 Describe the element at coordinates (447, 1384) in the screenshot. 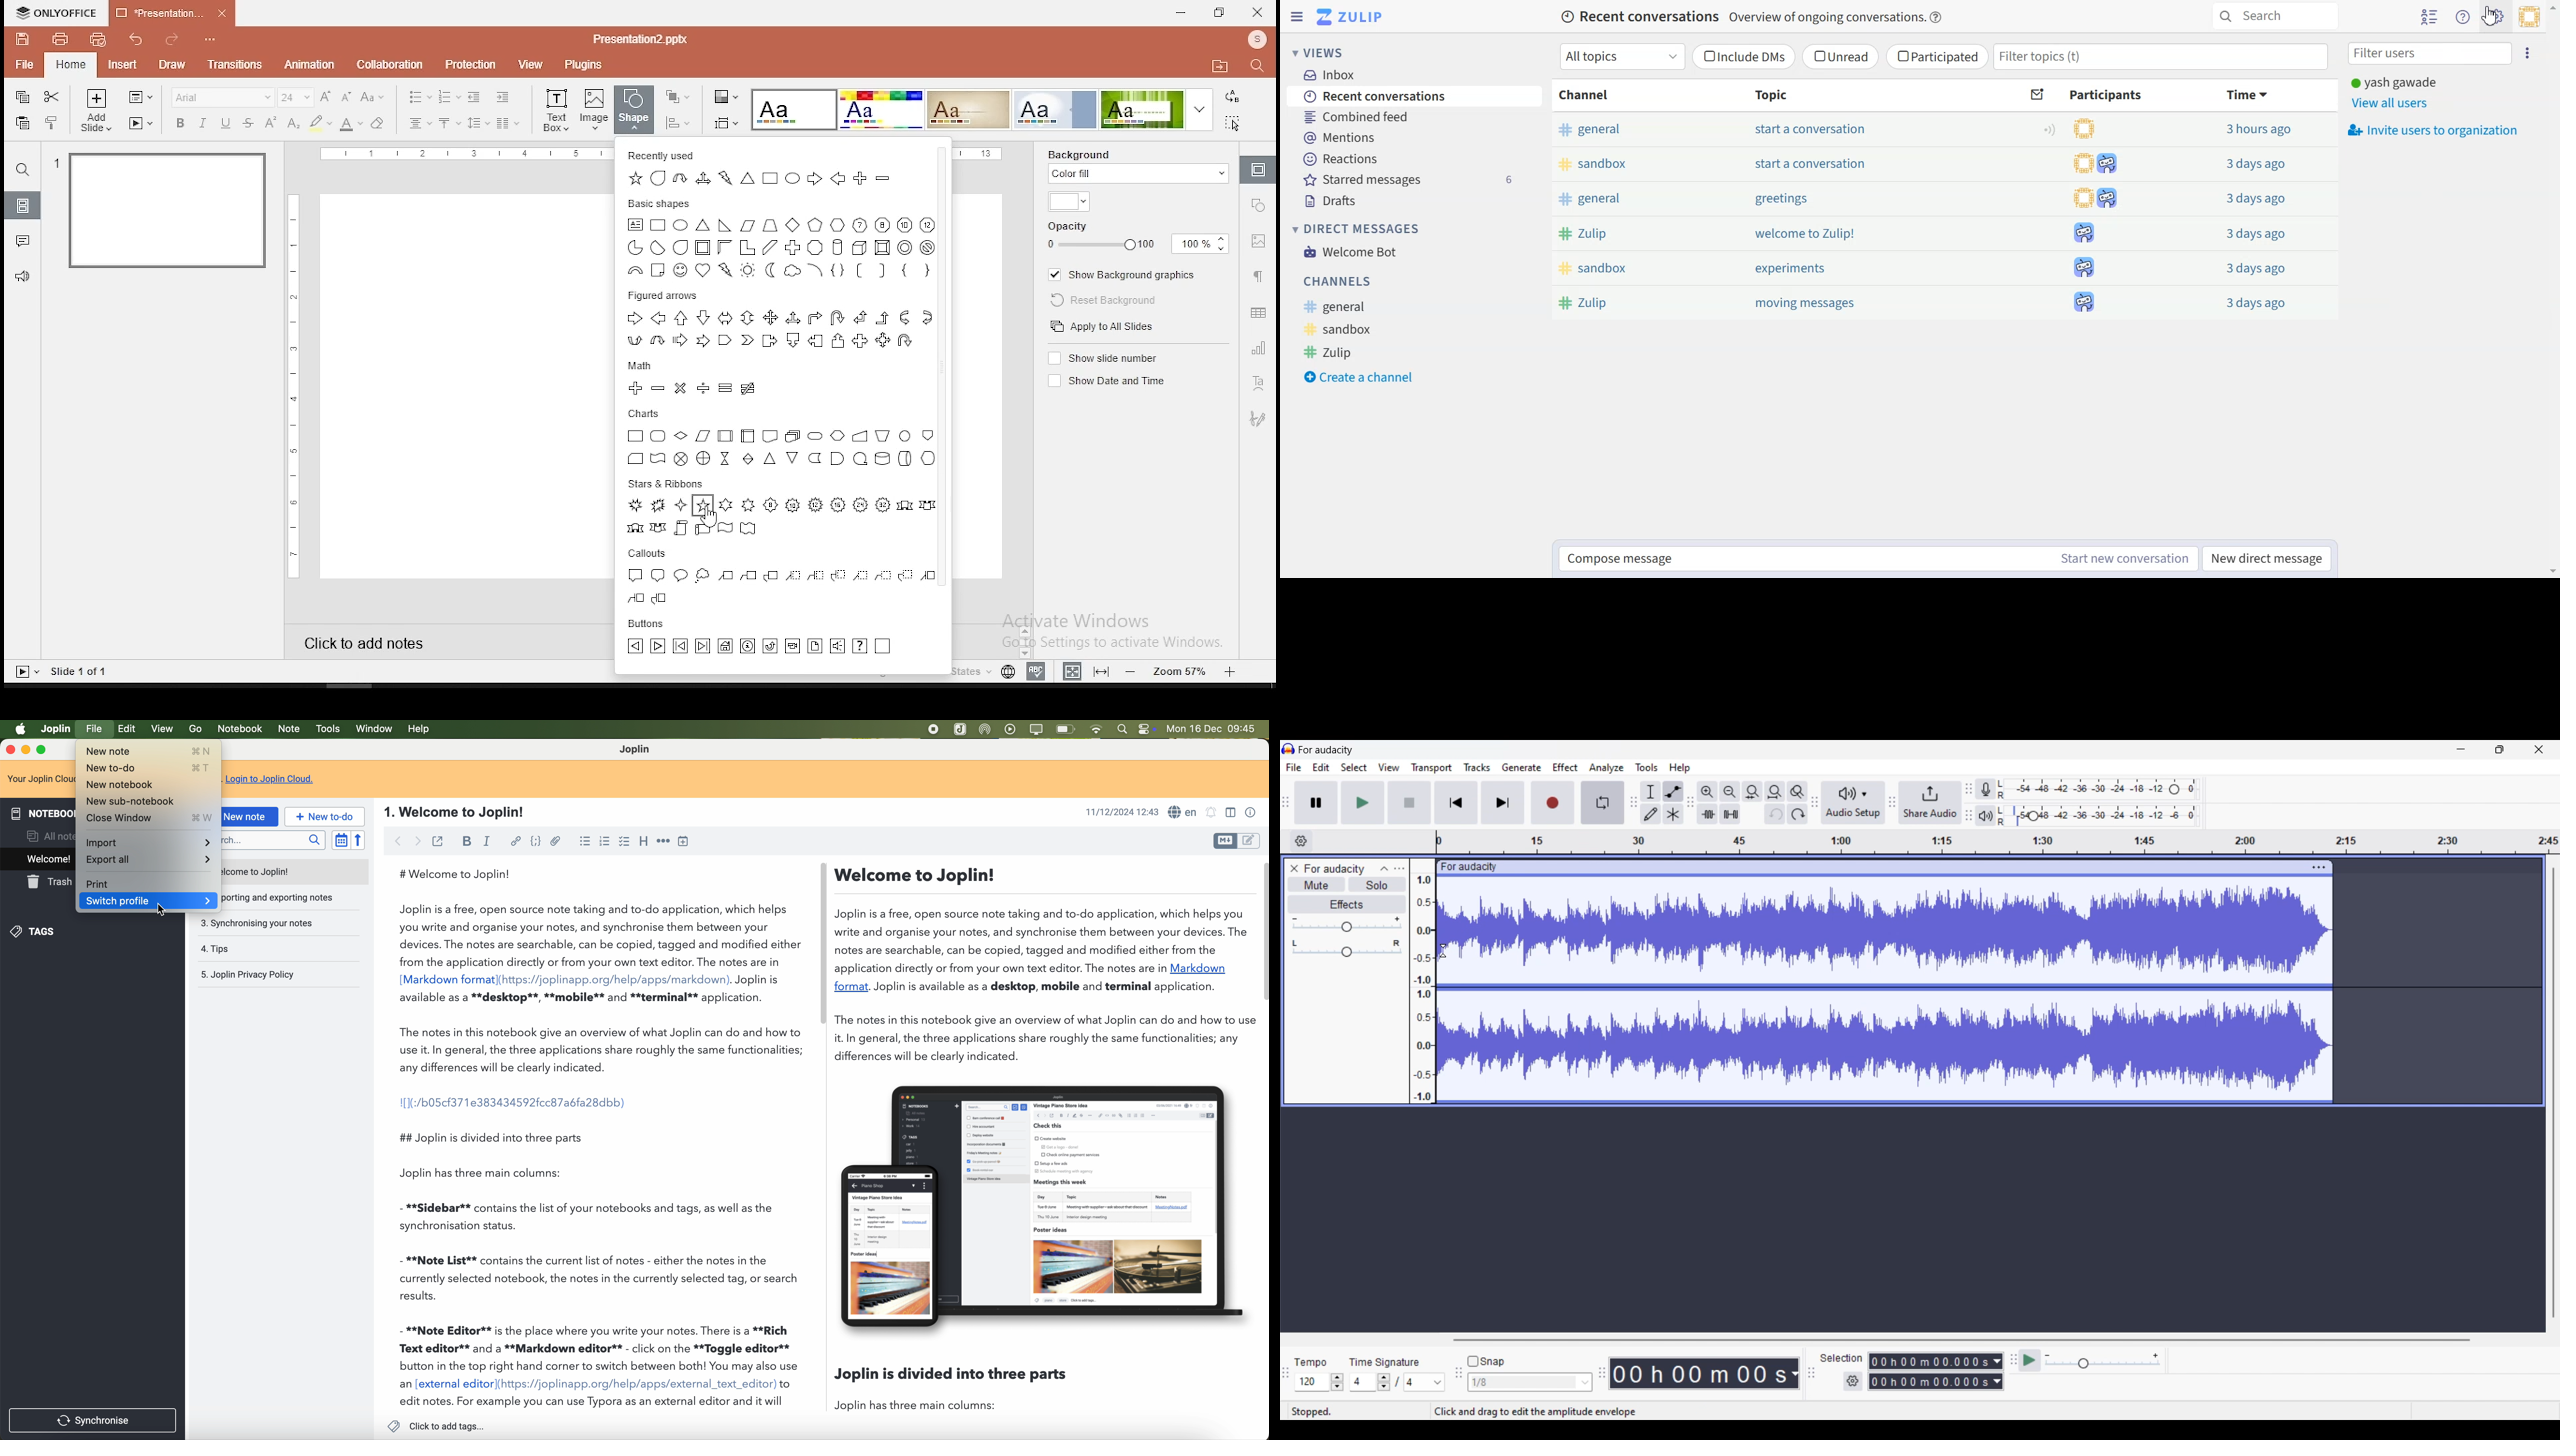

I see `an [external editor]` at that location.